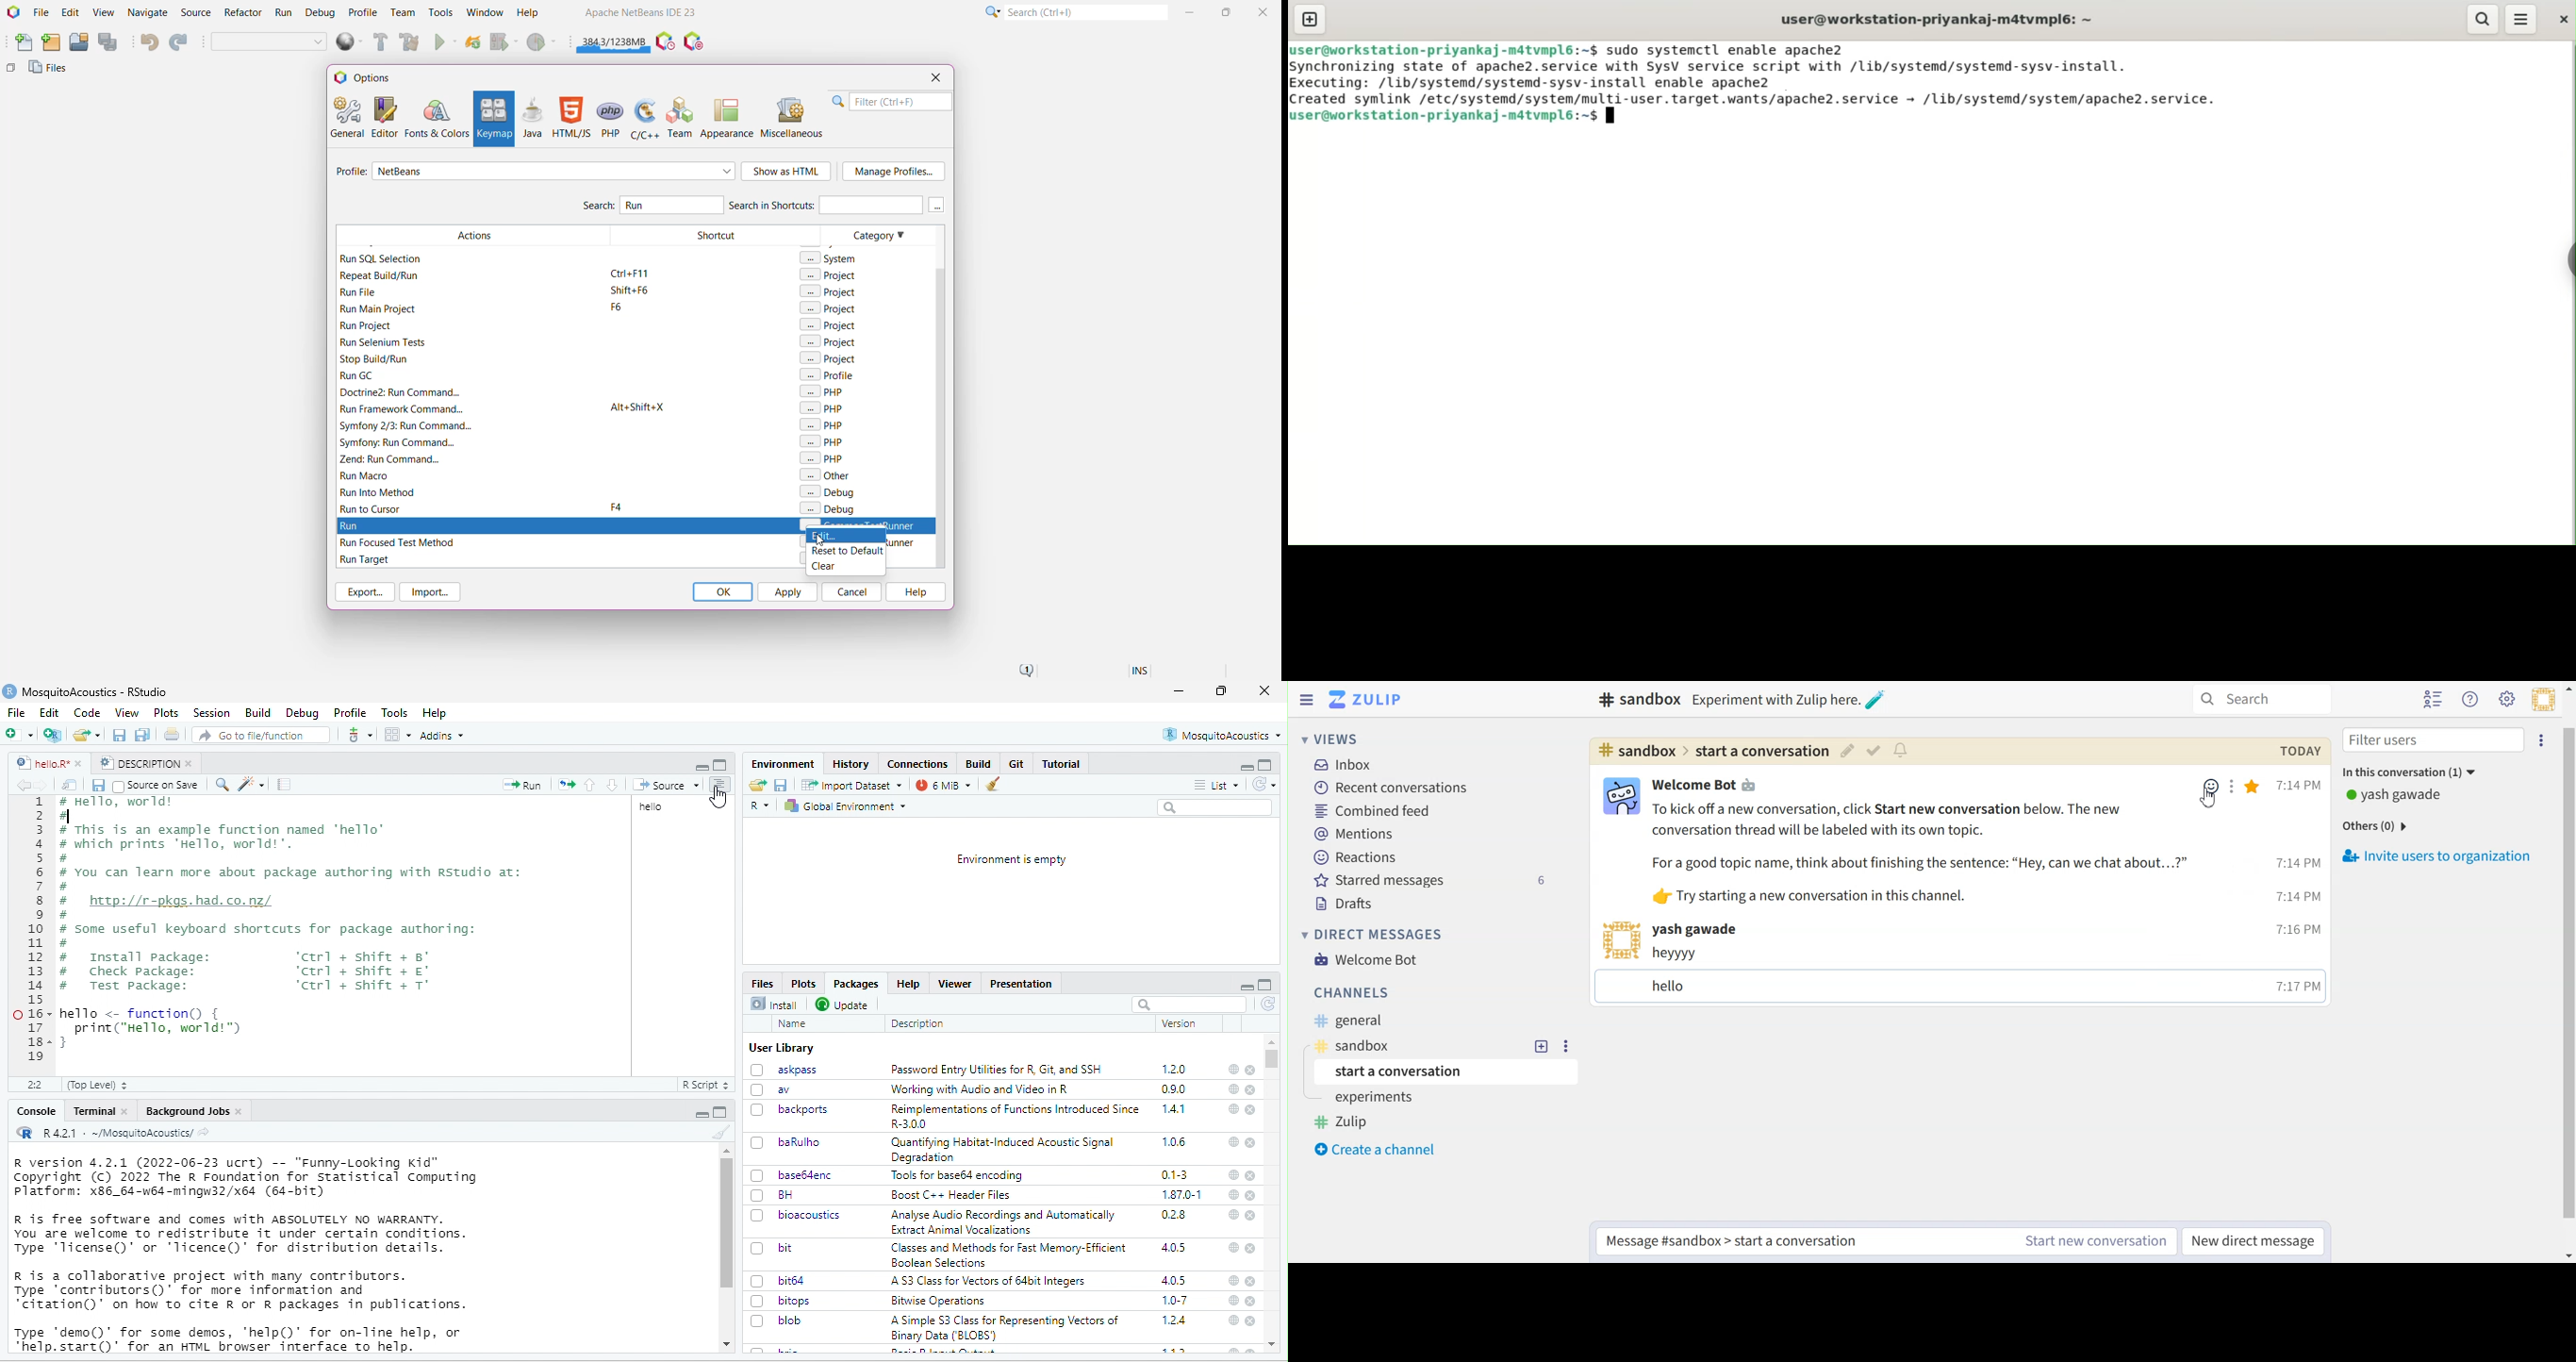 The width and height of the screenshot is (2576, 1372). I want to click on close, so click(1250, 1070).